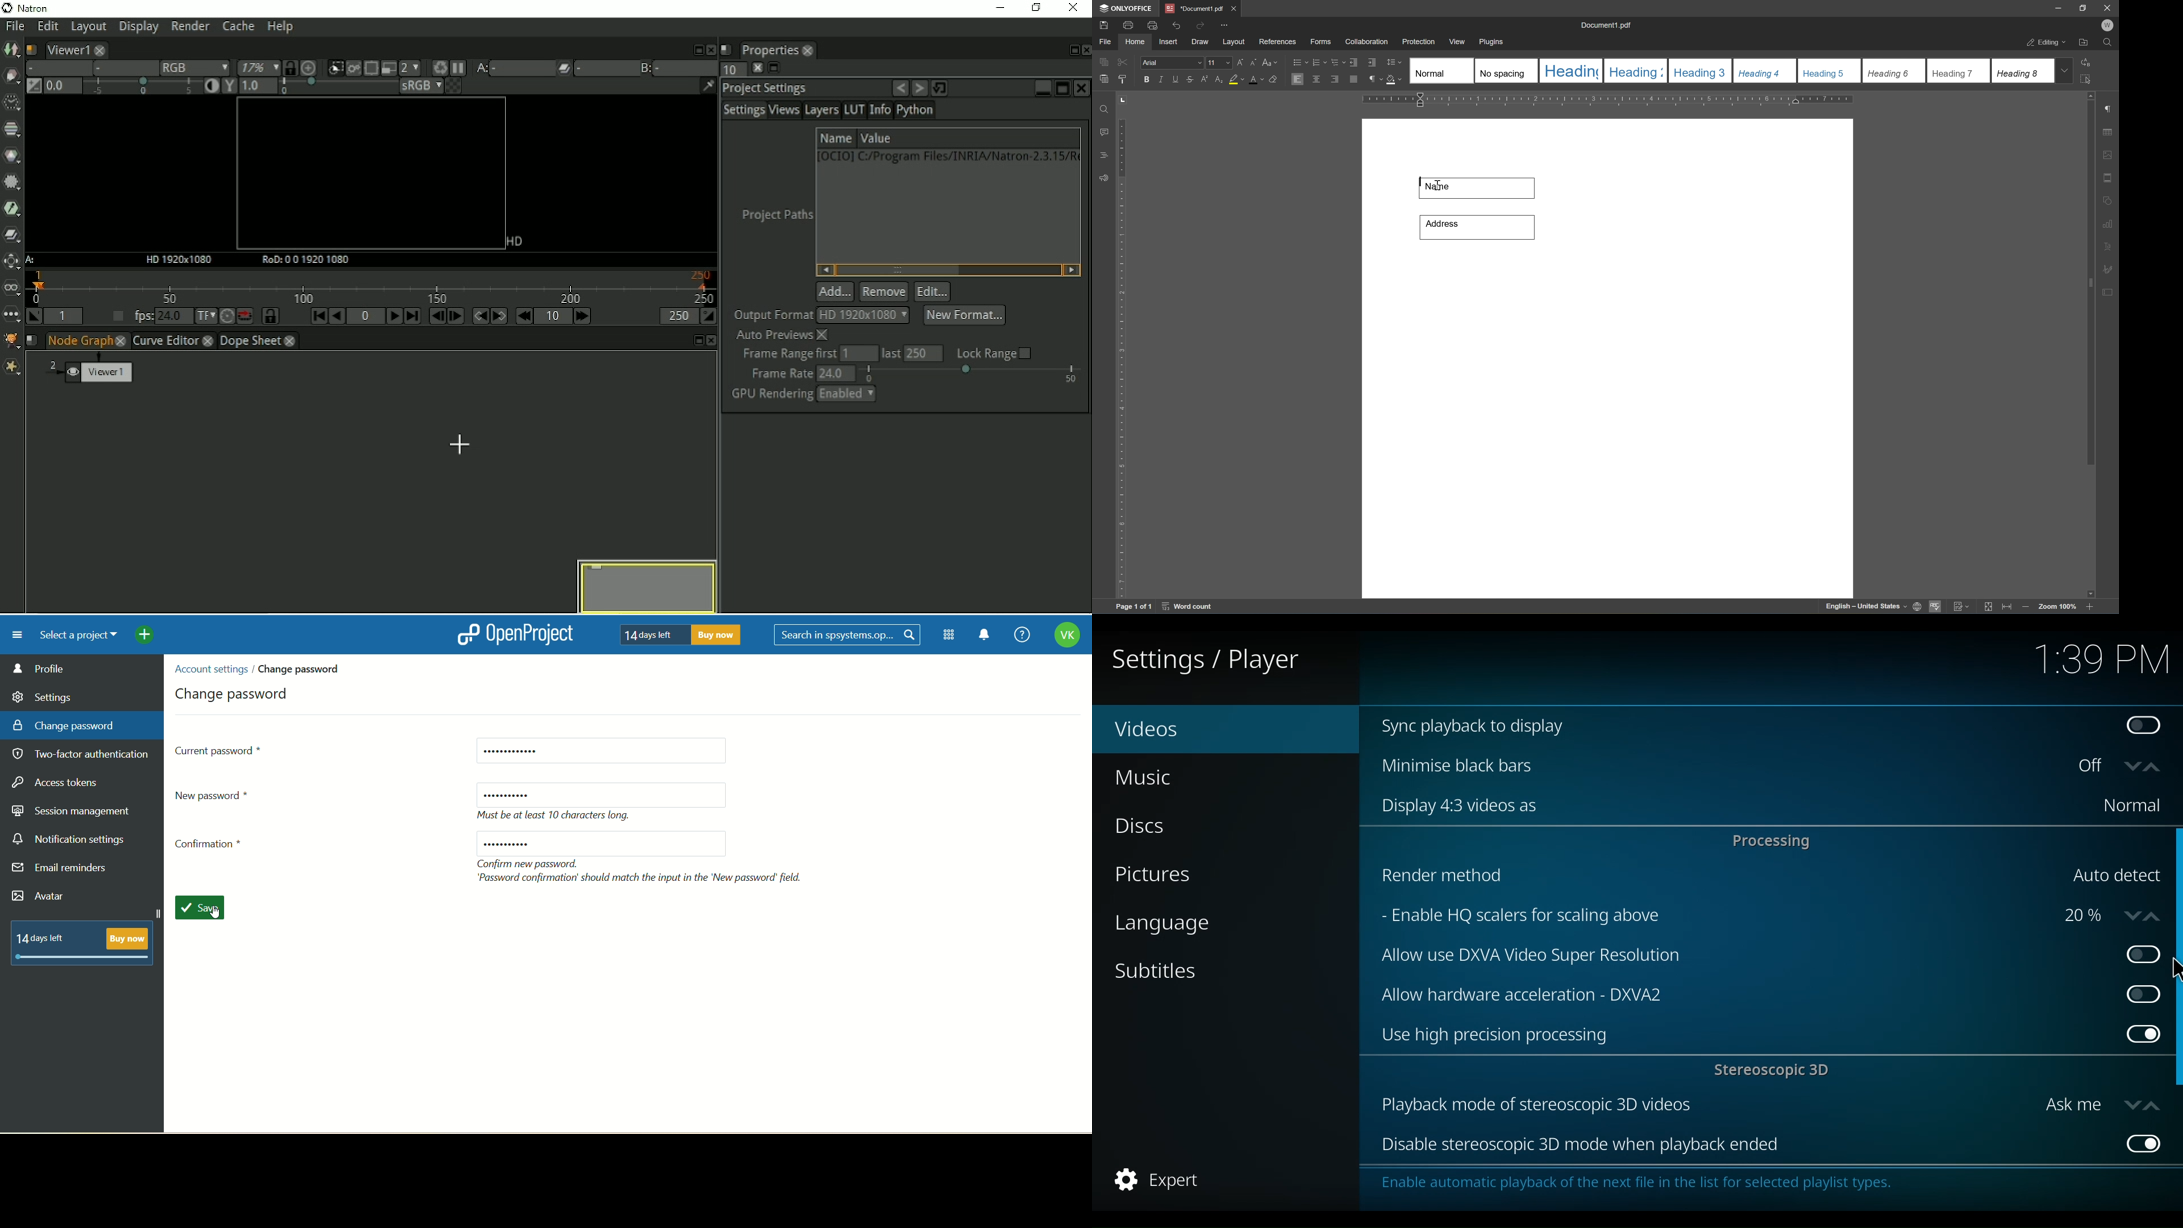 The height and width of the screenshot is (1232, 2184). I want to click on Time, so click(2102, 661).